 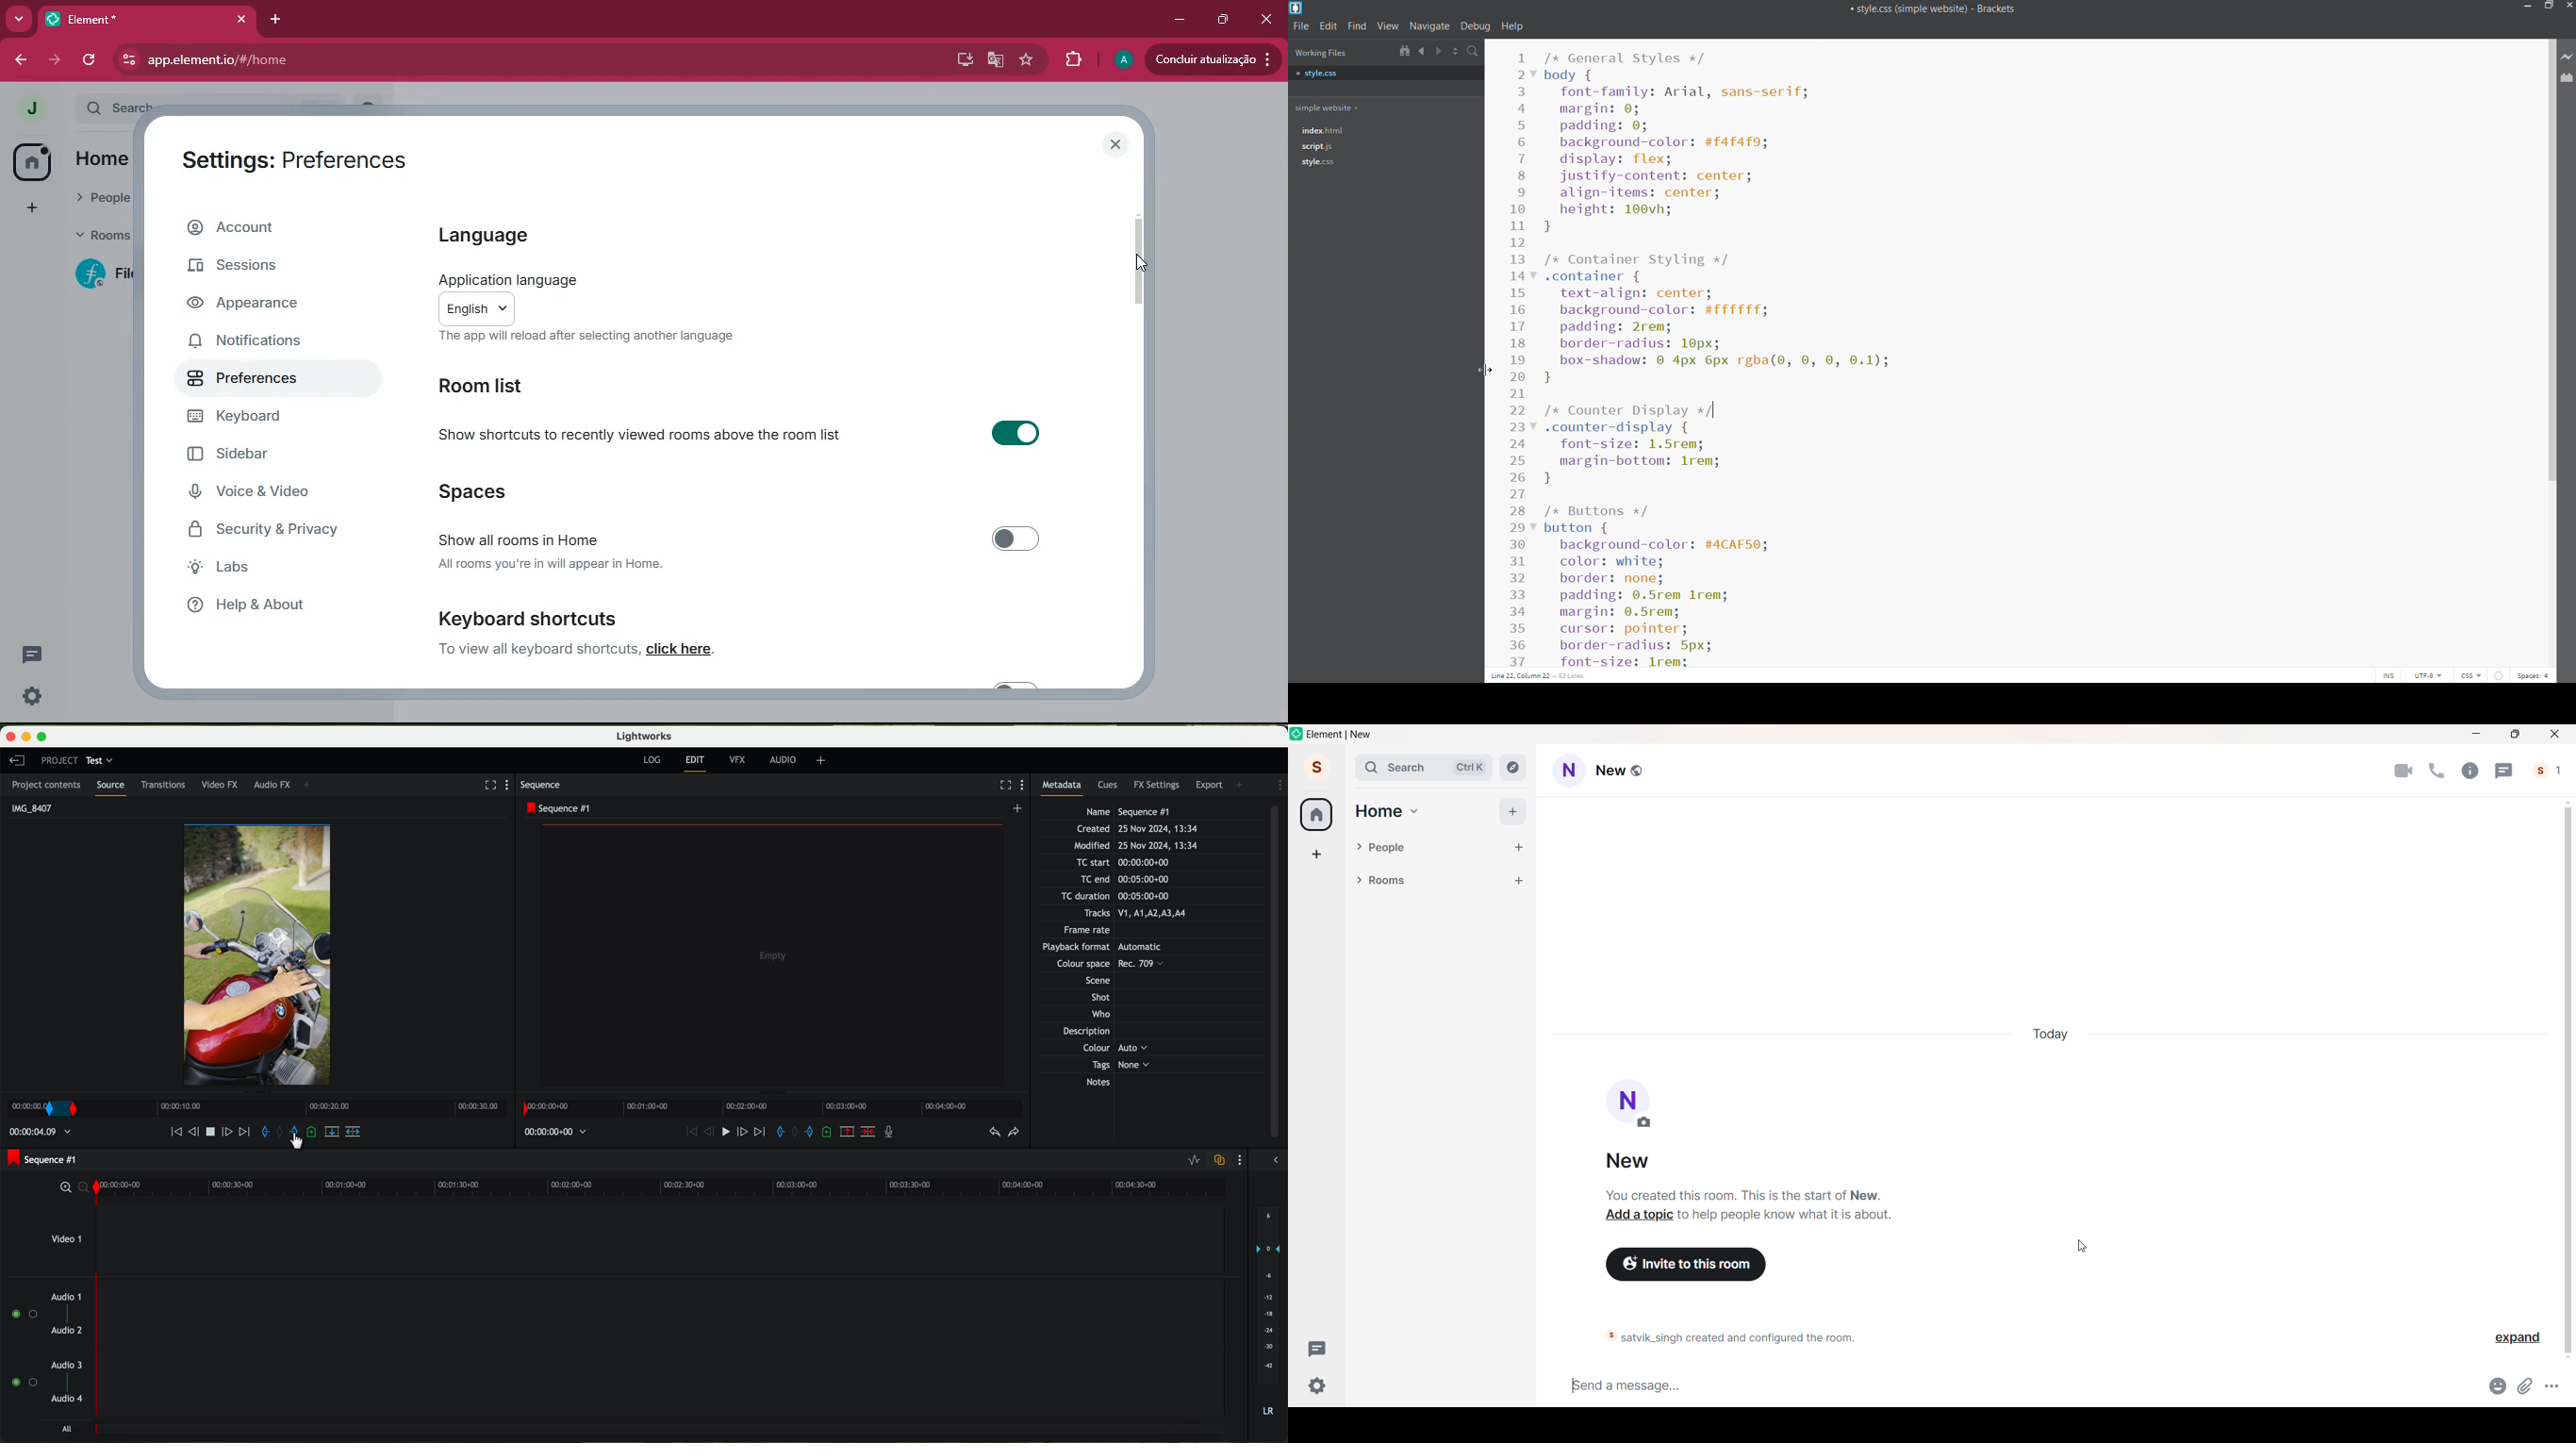 What do you see at coordinates (1472, 52) in the screenshot?
I see `search` at bounding box center [1472, 52].